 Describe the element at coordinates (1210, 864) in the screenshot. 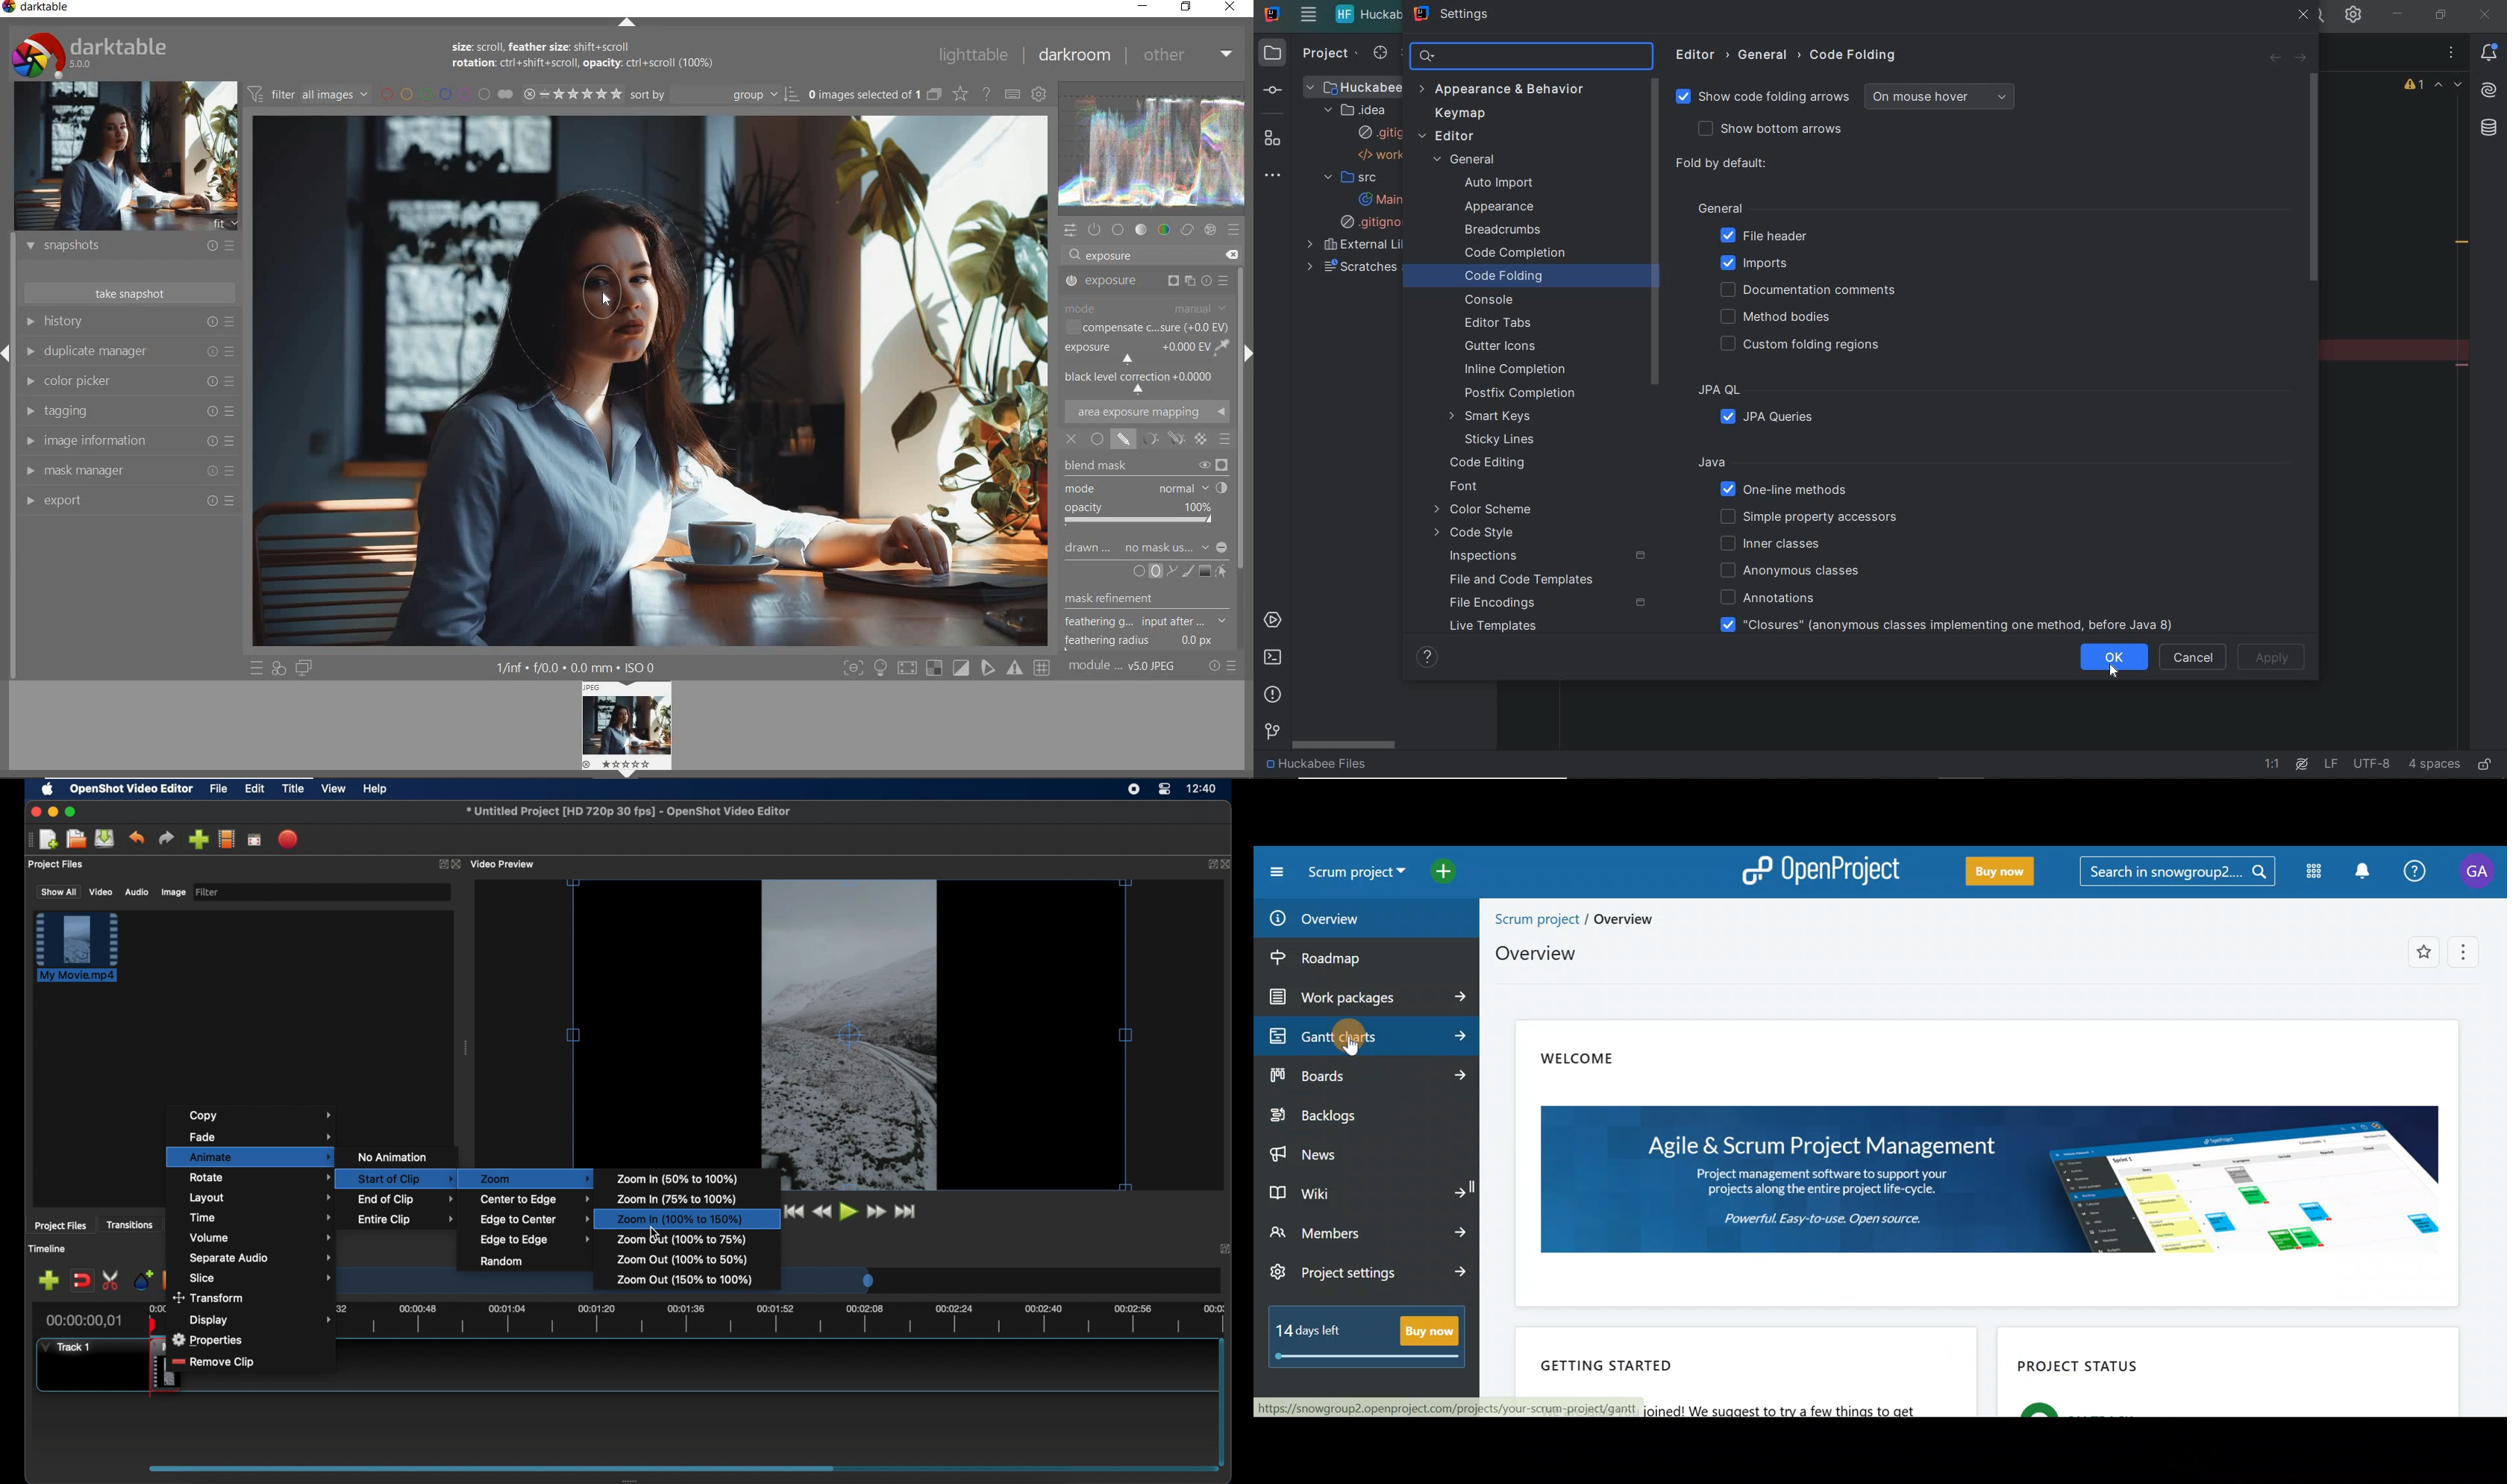

I see `expand` at that location.